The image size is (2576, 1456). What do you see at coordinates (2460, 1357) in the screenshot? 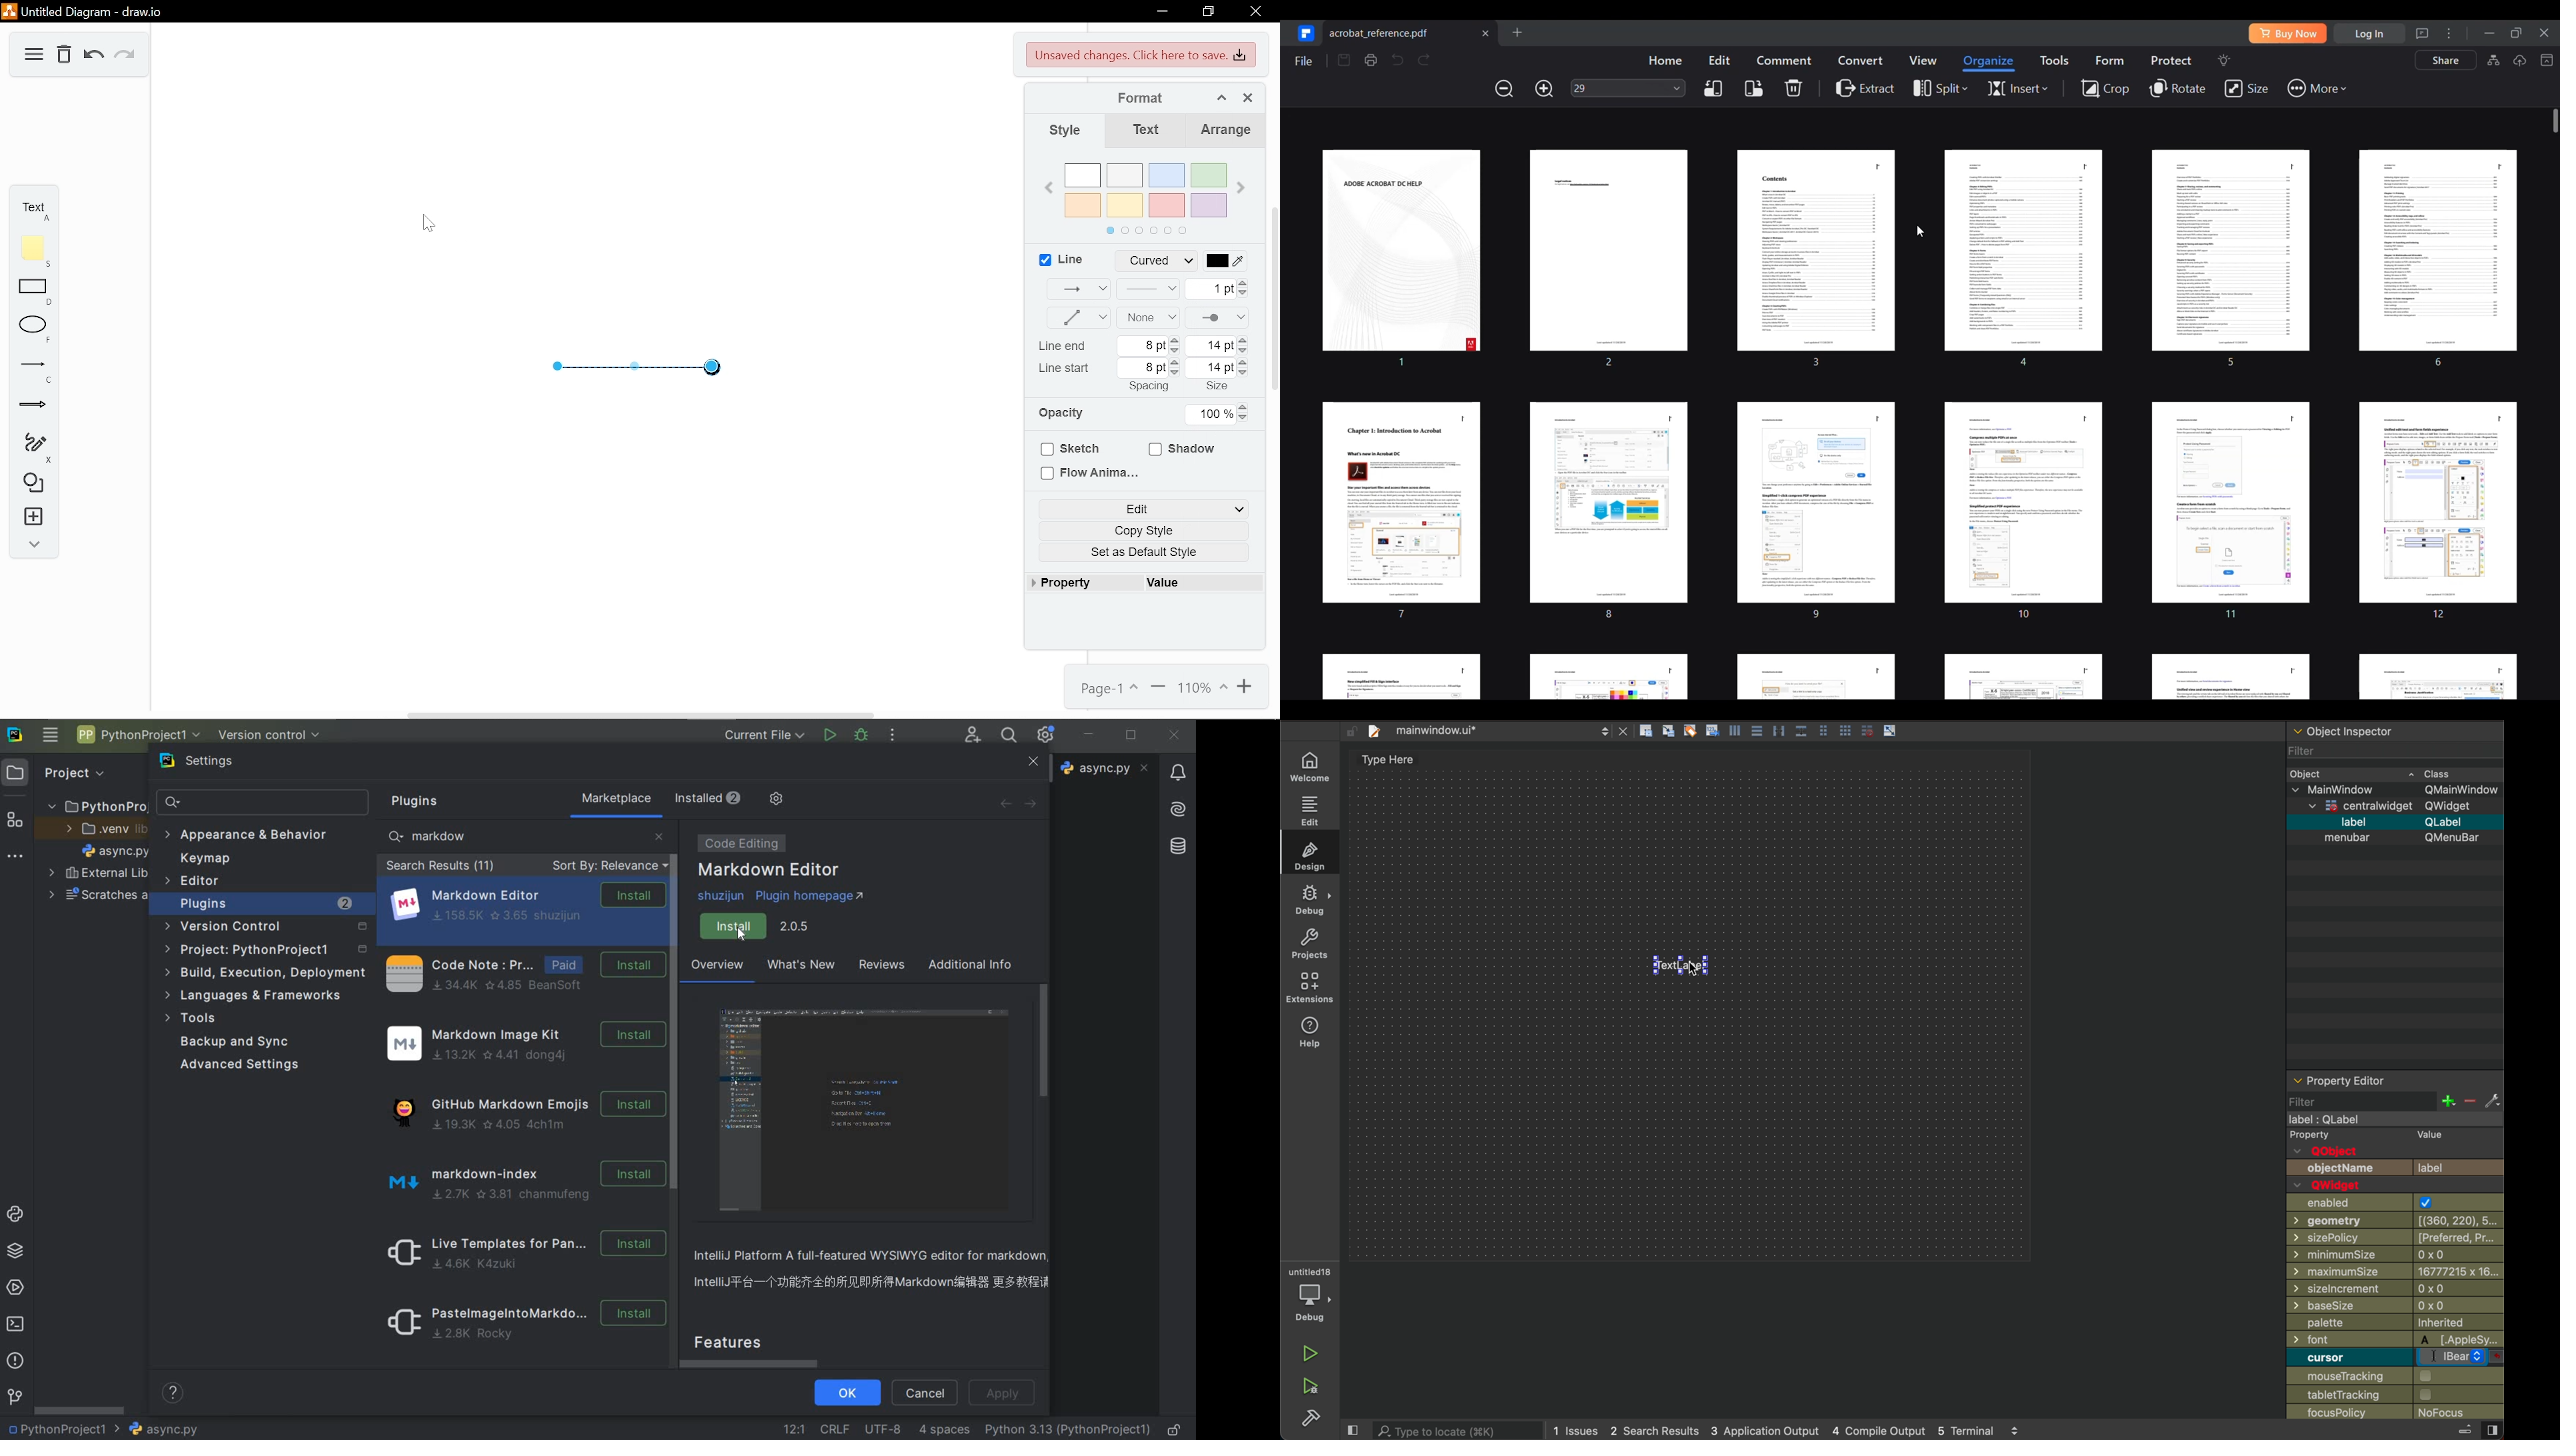
I see `bear` at bounding box center [2460, 1357].